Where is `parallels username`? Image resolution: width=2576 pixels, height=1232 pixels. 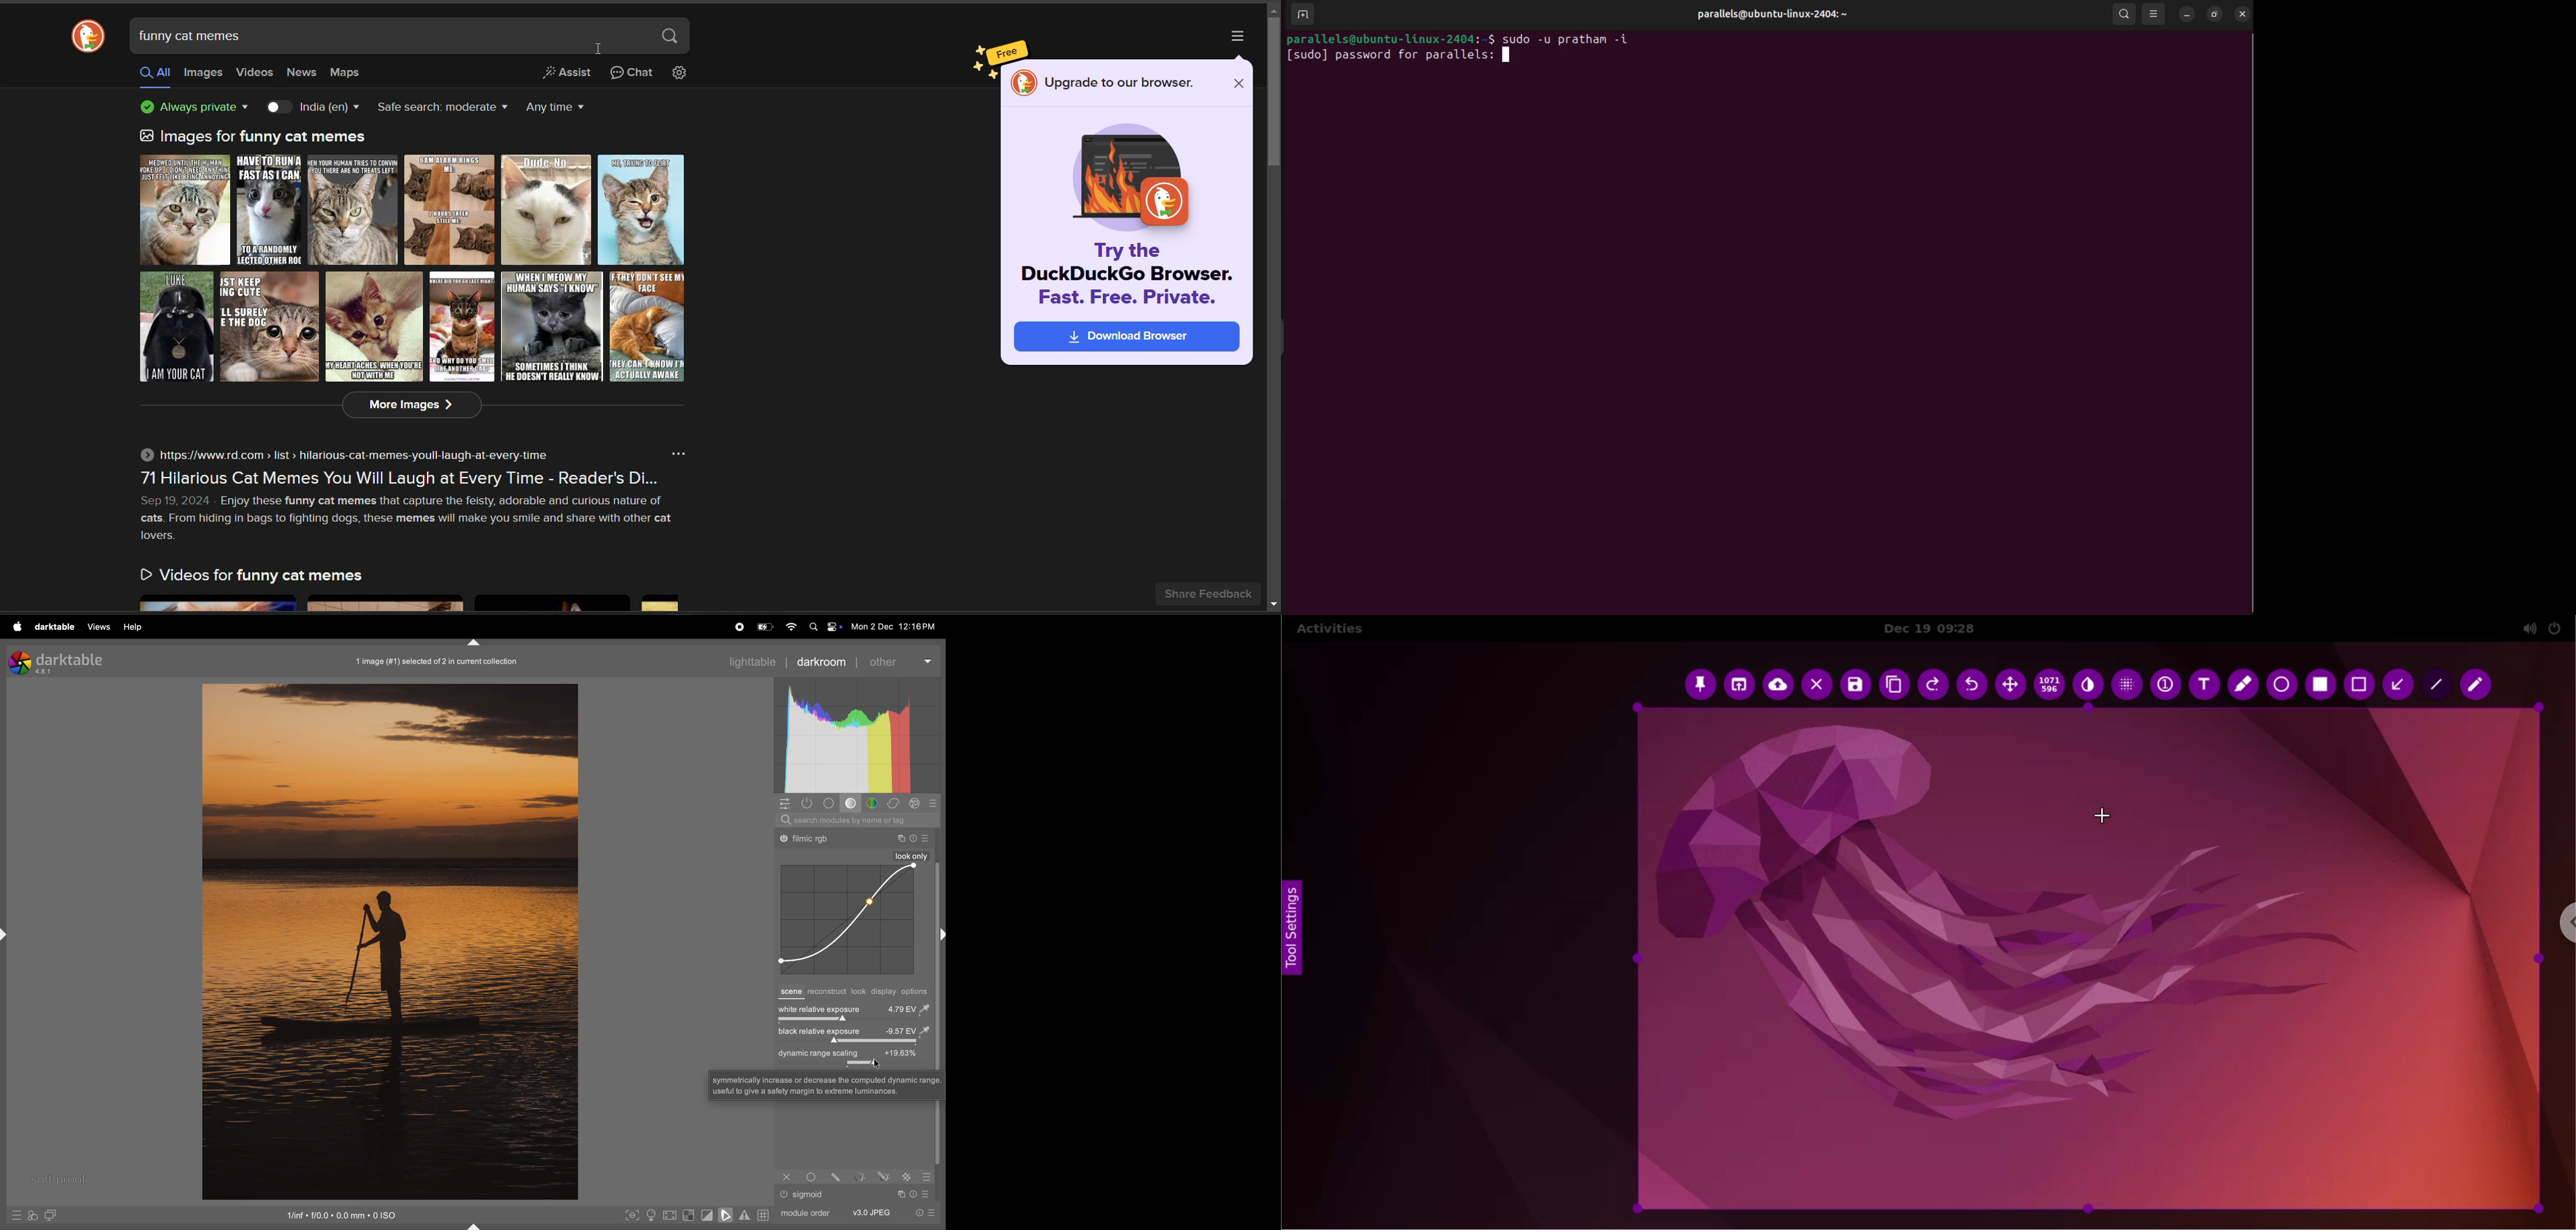 parallels username is located at coordinates (1770, 15).